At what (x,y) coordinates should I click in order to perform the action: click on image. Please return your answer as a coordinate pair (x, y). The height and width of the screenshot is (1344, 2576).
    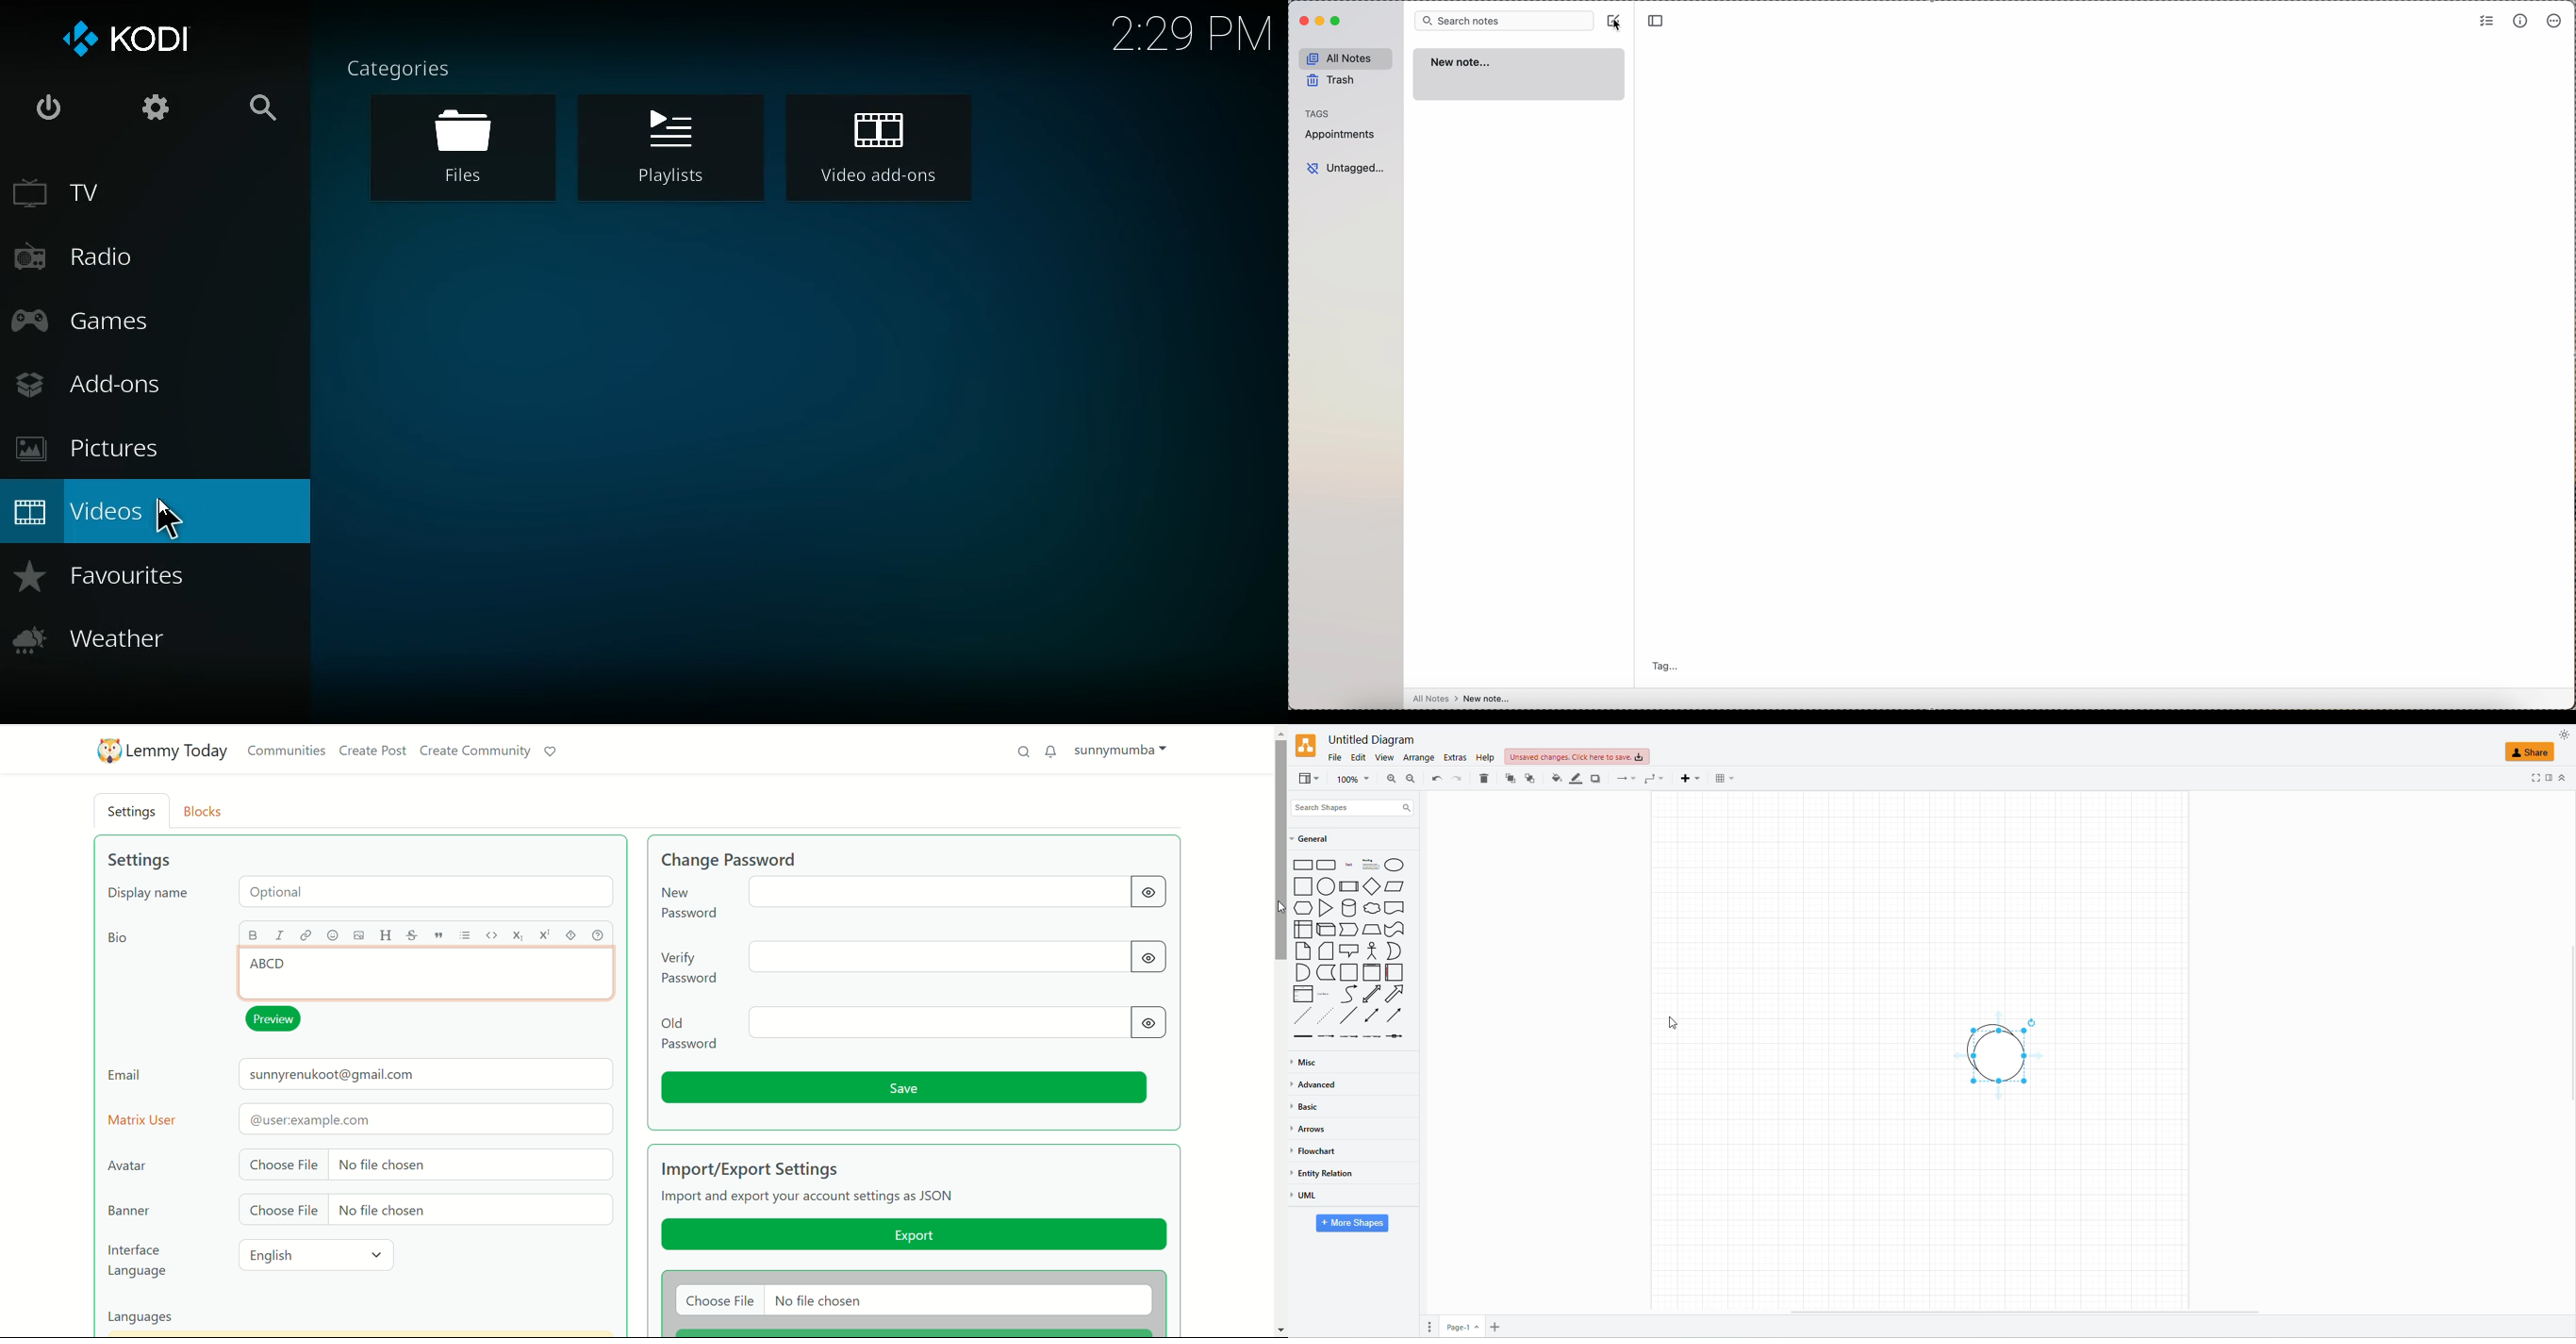
    Looking at the image, I should click on (355, 936).